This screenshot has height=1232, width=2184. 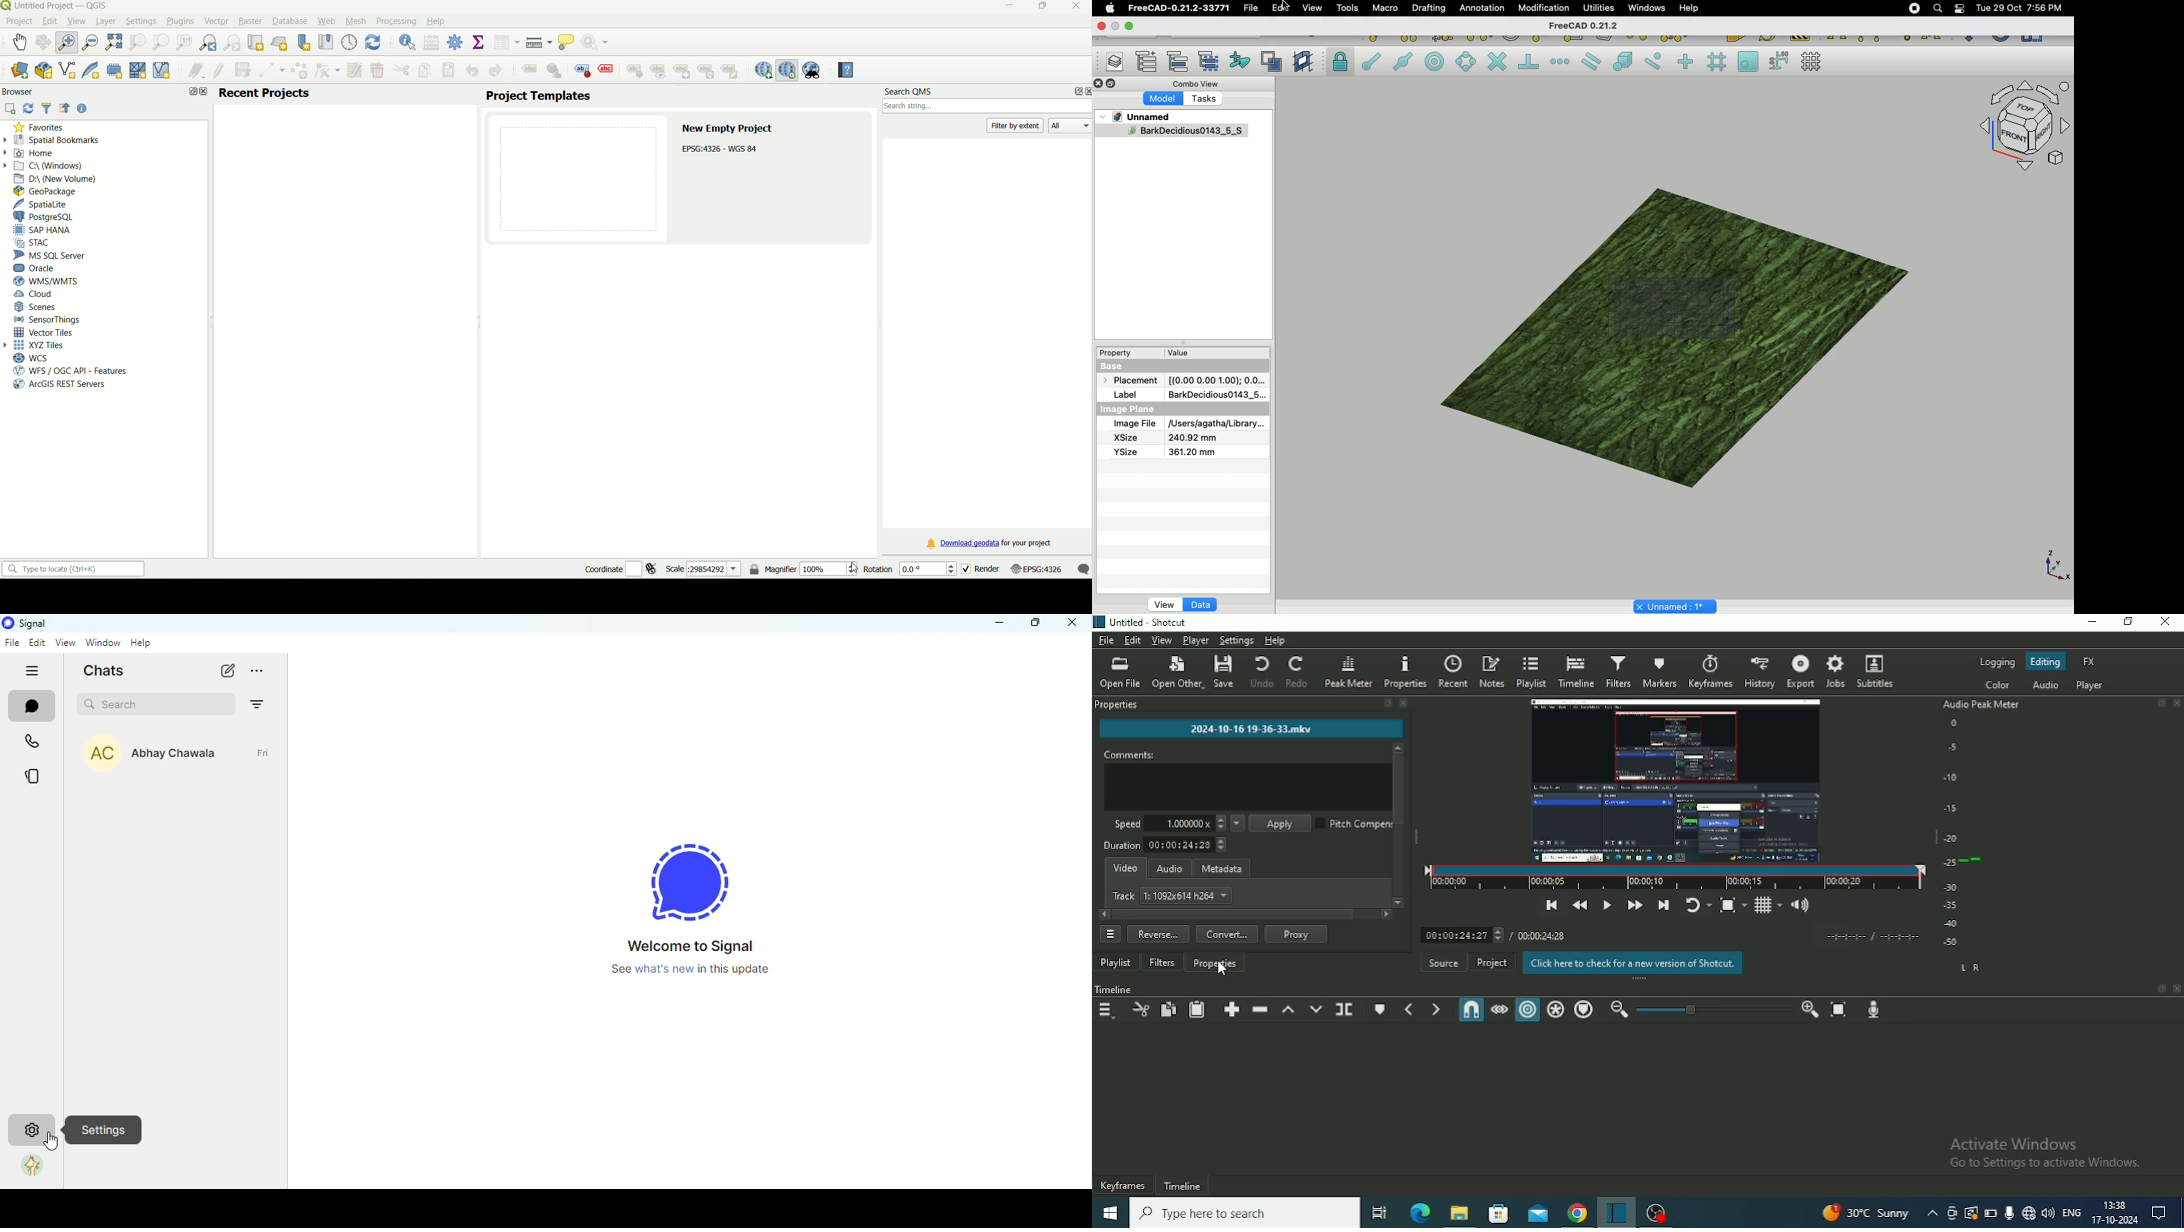 What do you see at coordinates (1999, 685) in the screenshot?
I see `Color` at bounding box center [1999, 685].